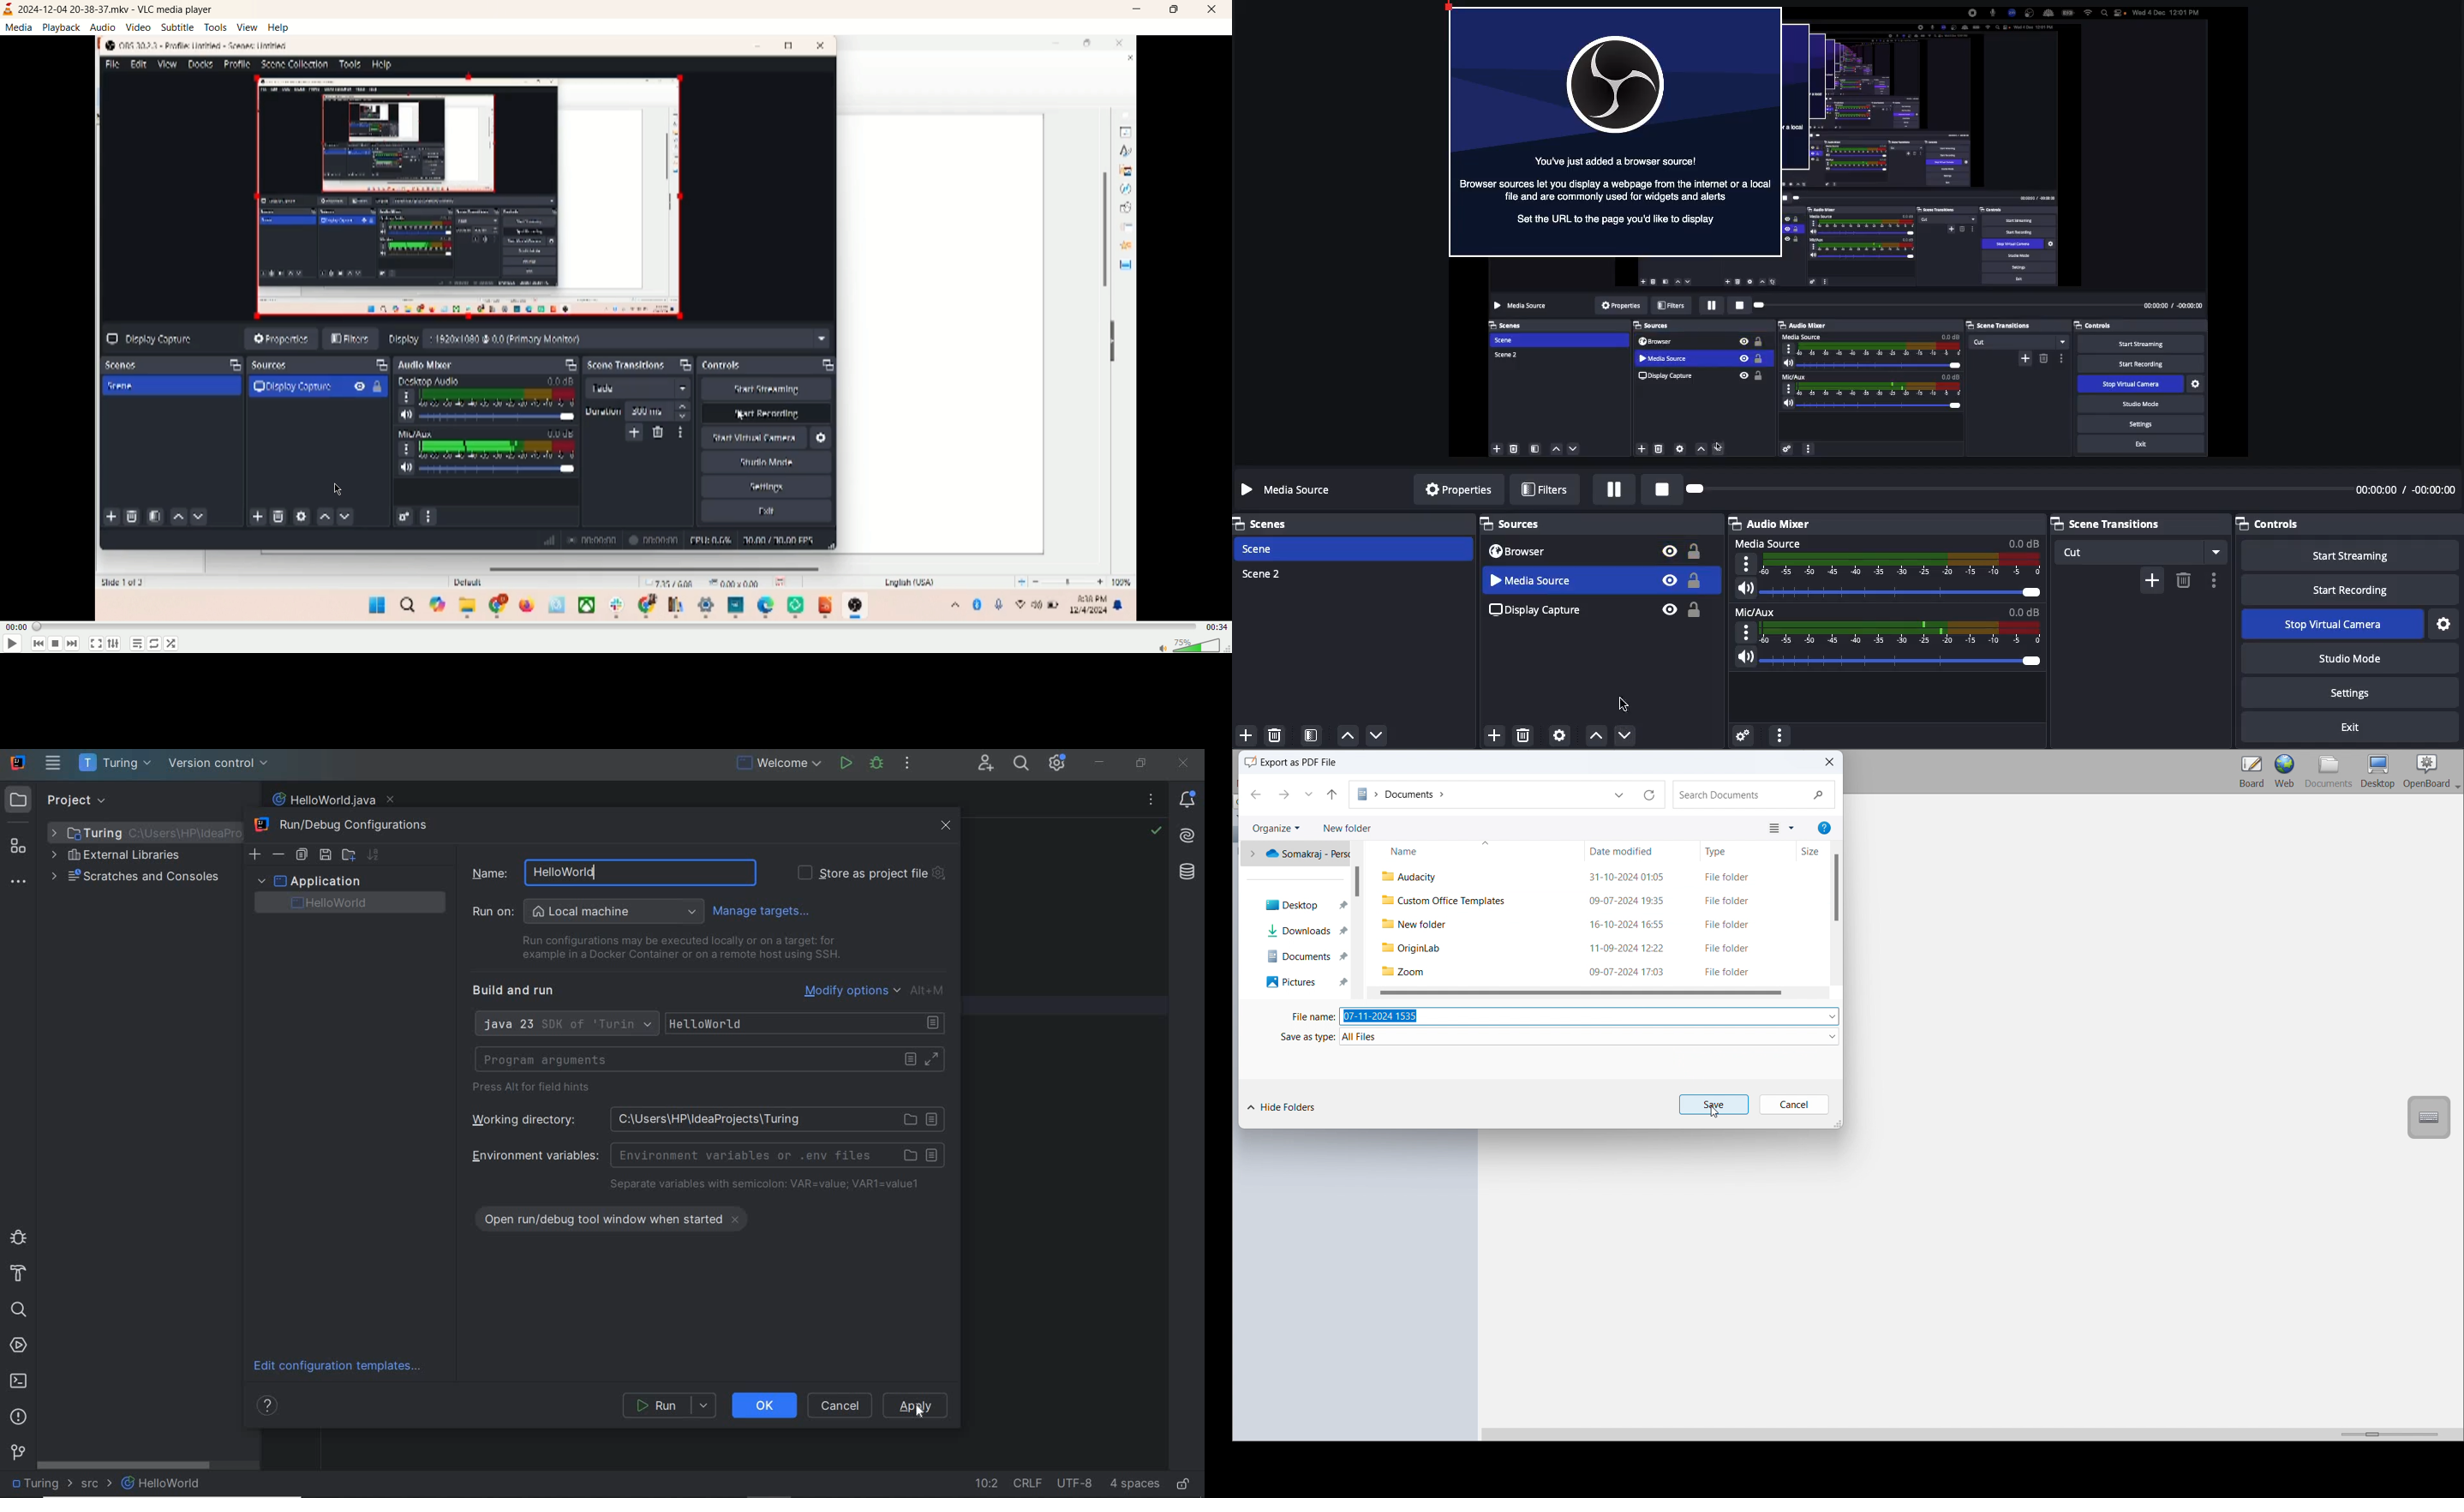  What do you see at coordinates (2152, 581) in the screenshot?
I see `Add` at bounding box center [2152, 581].